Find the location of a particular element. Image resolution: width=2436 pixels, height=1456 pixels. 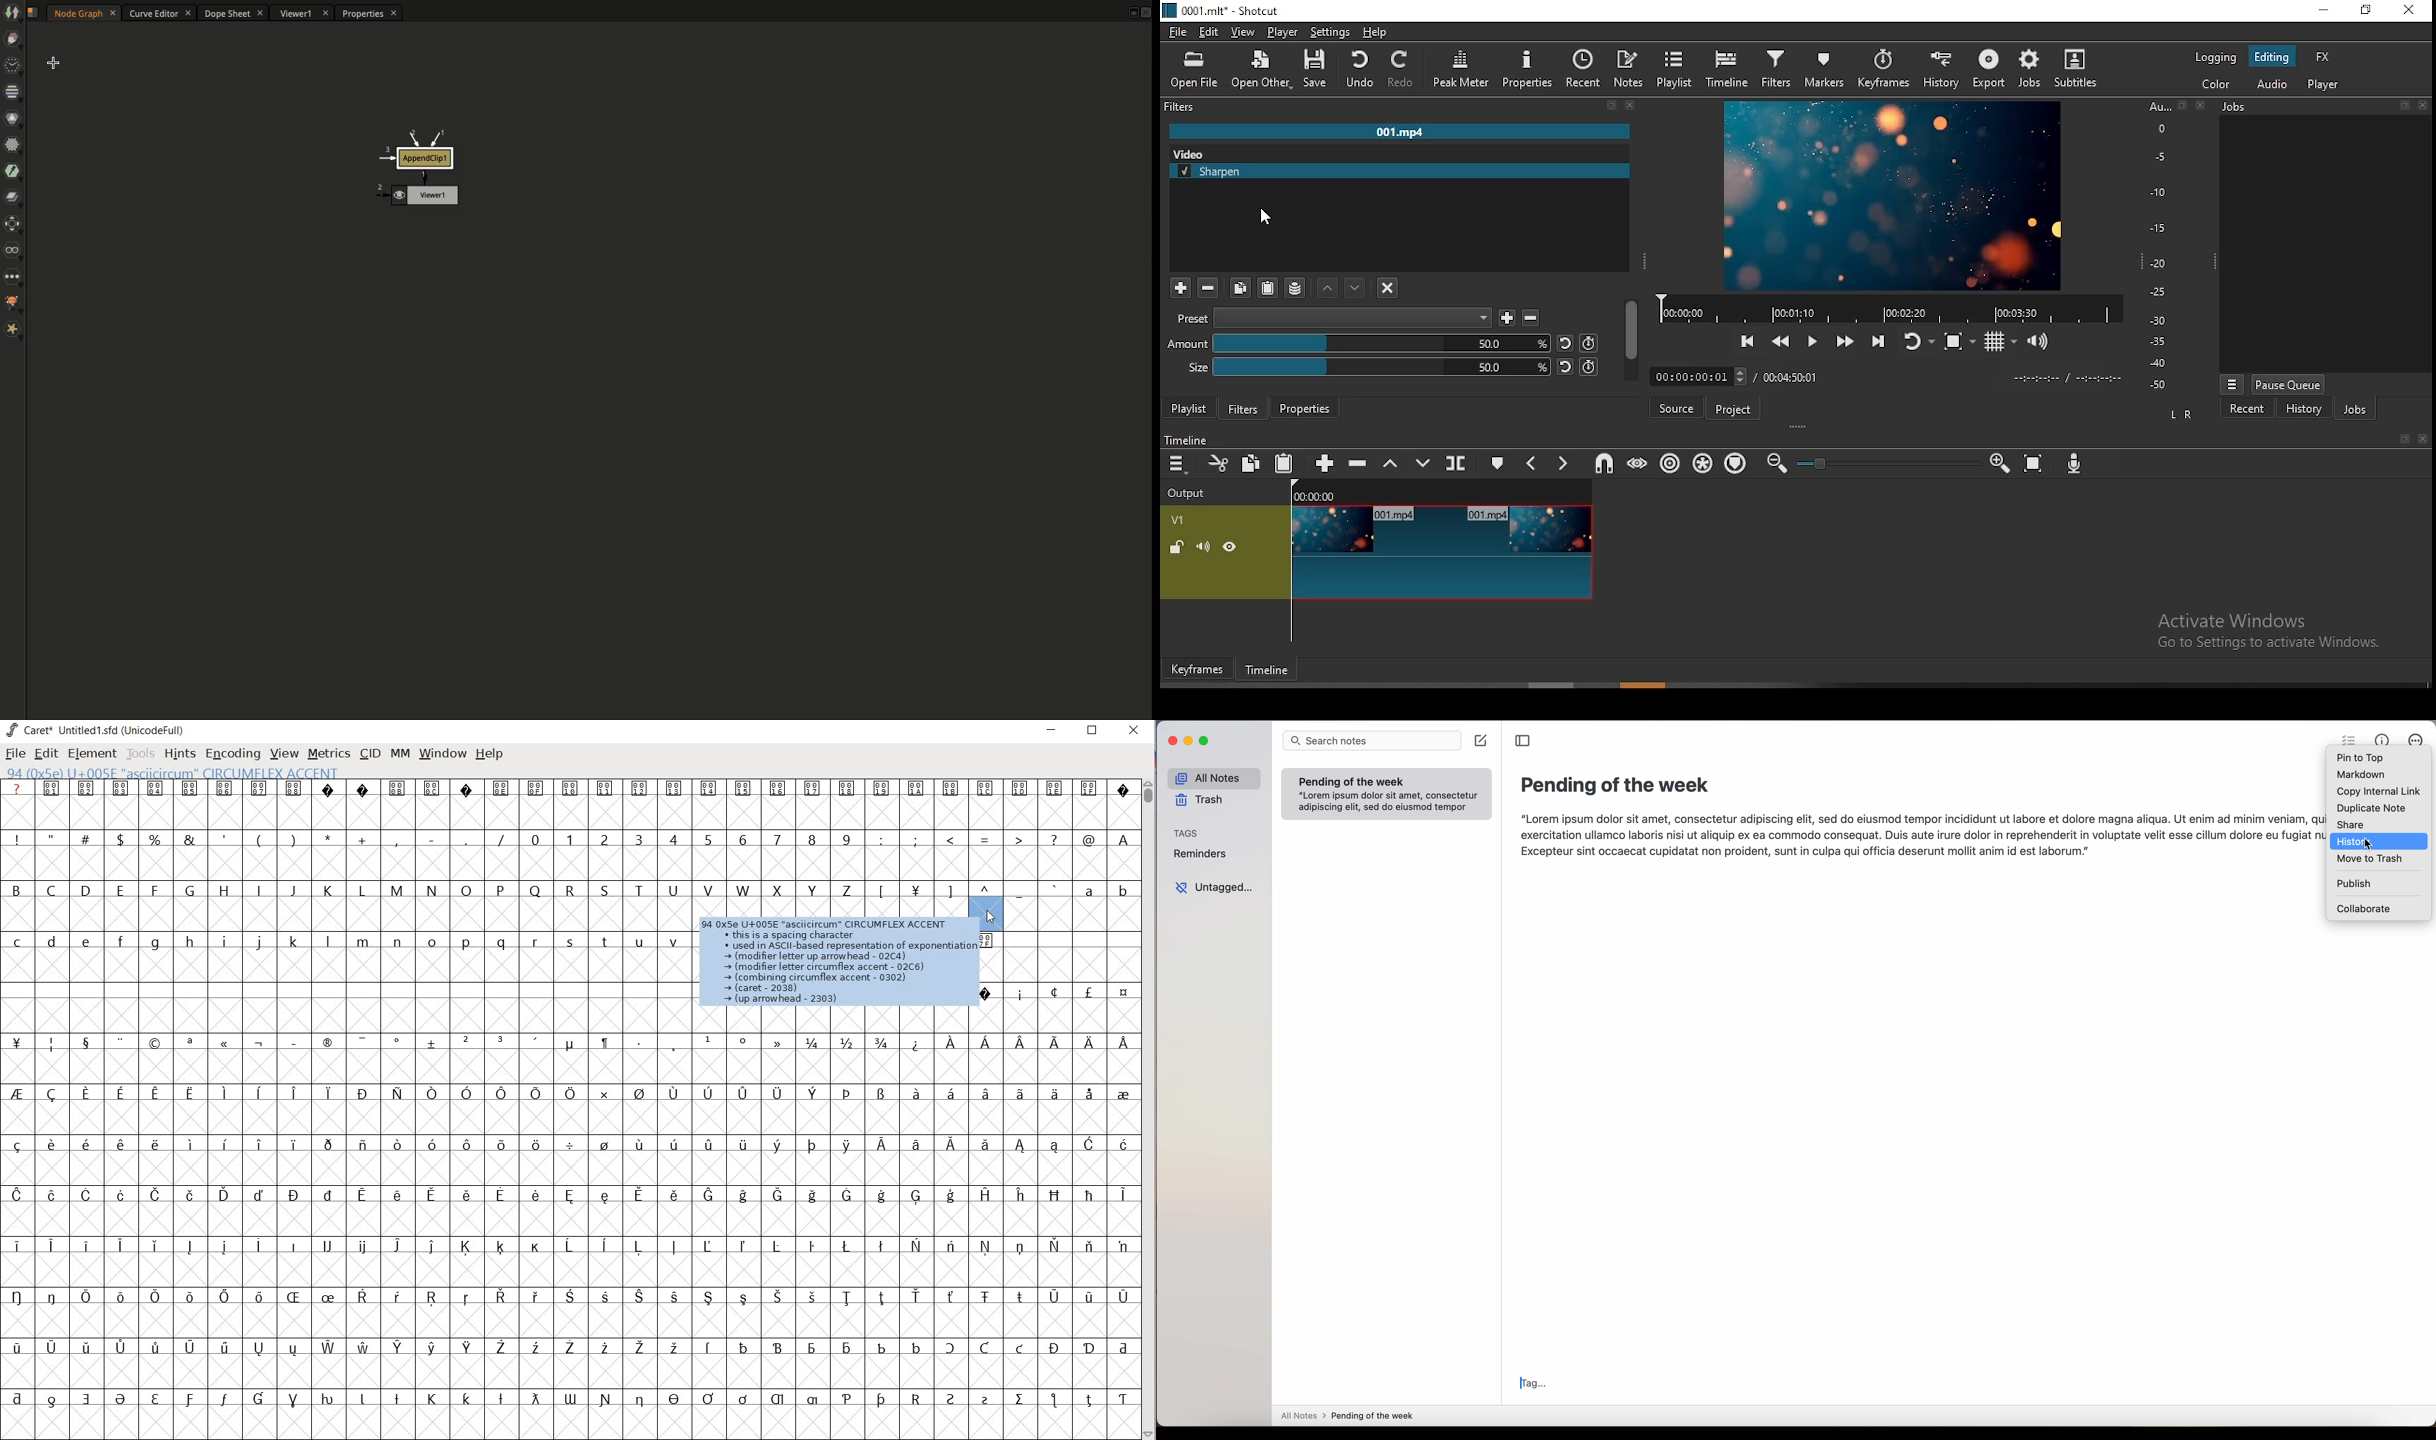

filters is located at coordinates (1247, 408).